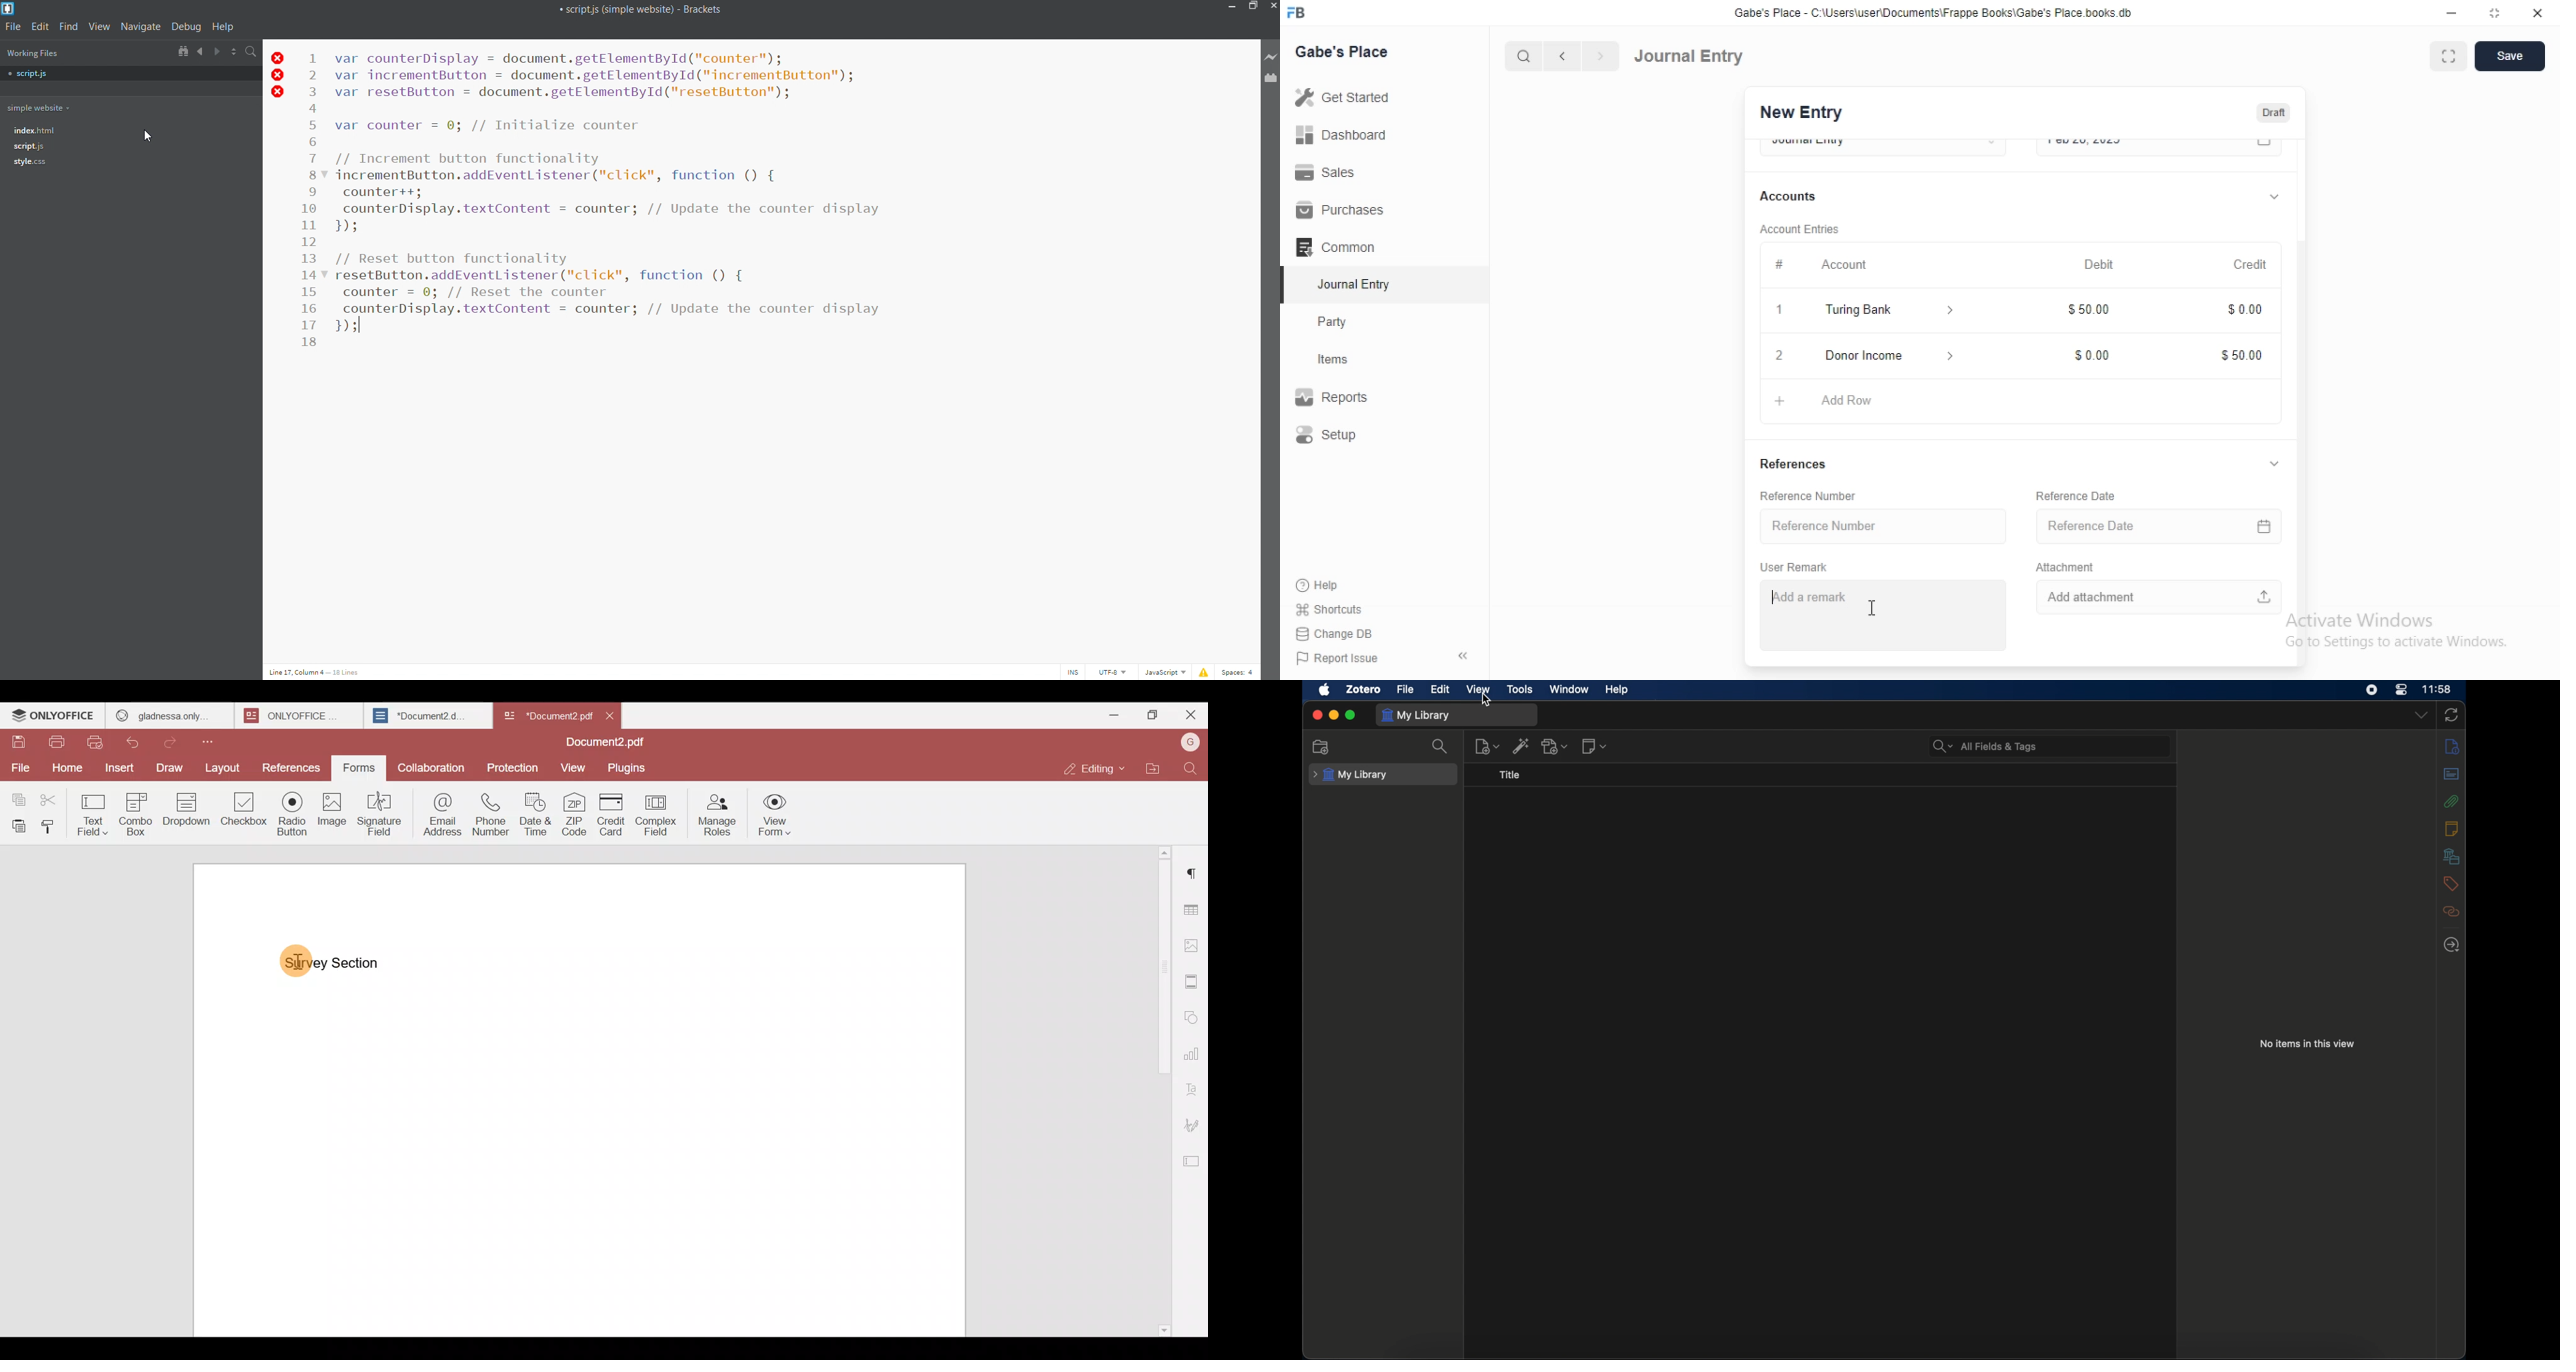 This screenshot has height=1372, width=2576. I want to click on Shapes settings, so click(1194, 1017).